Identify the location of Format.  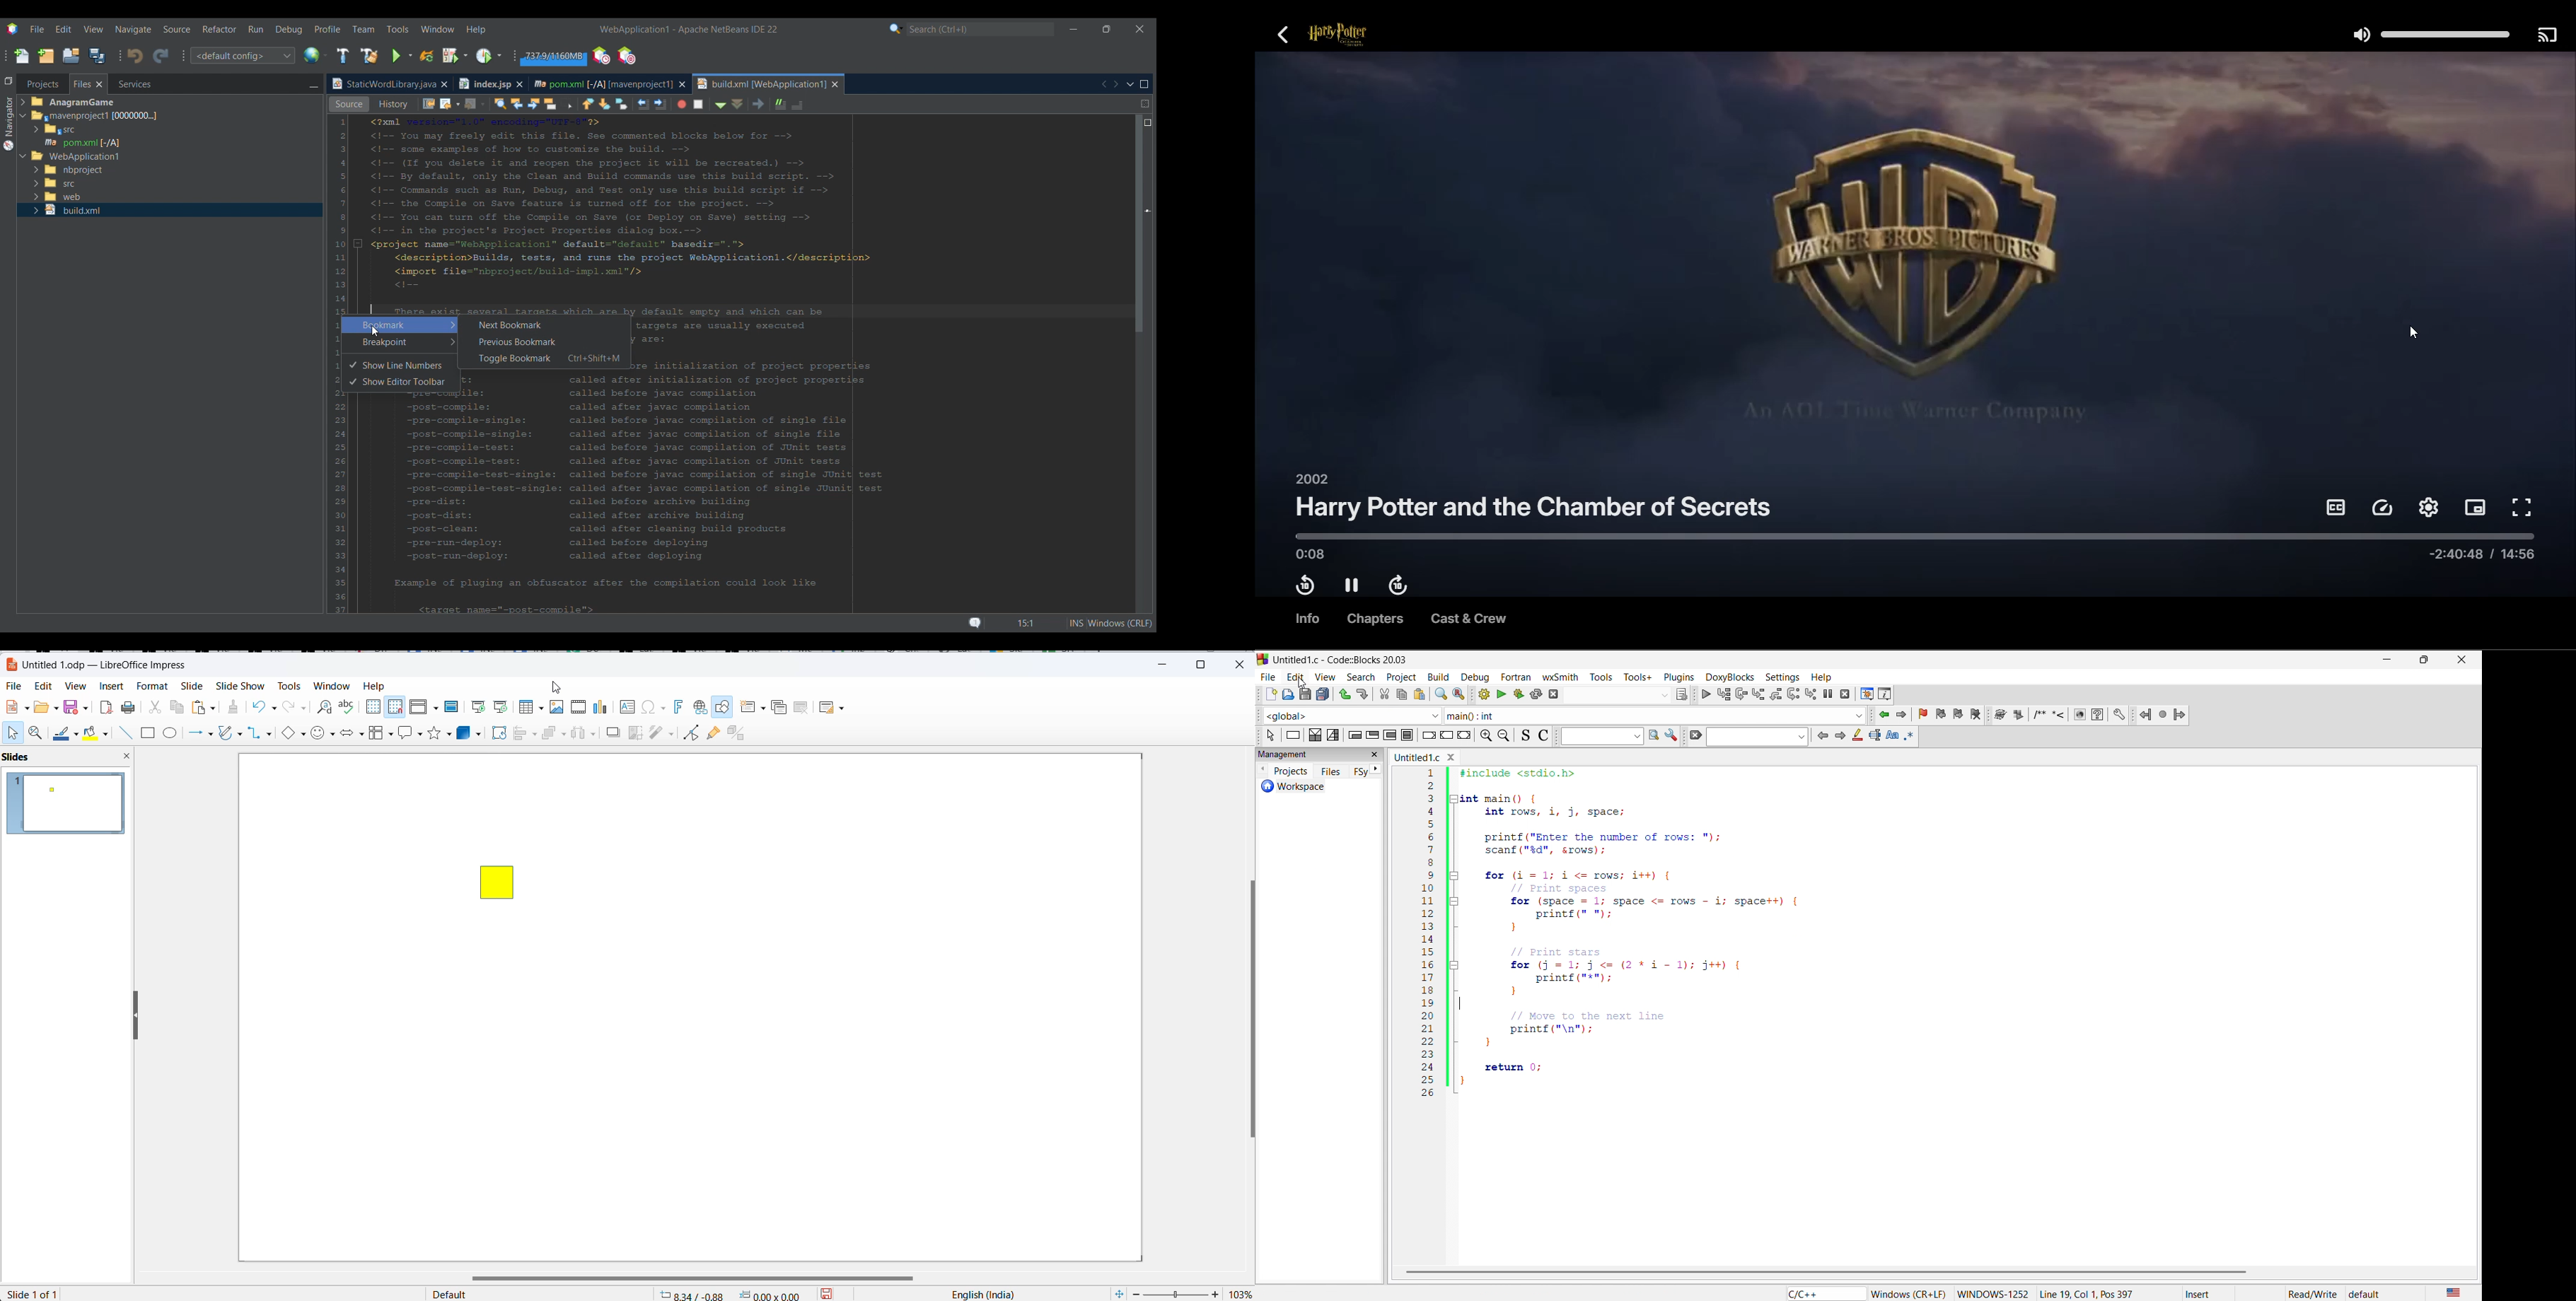
(152, 687).